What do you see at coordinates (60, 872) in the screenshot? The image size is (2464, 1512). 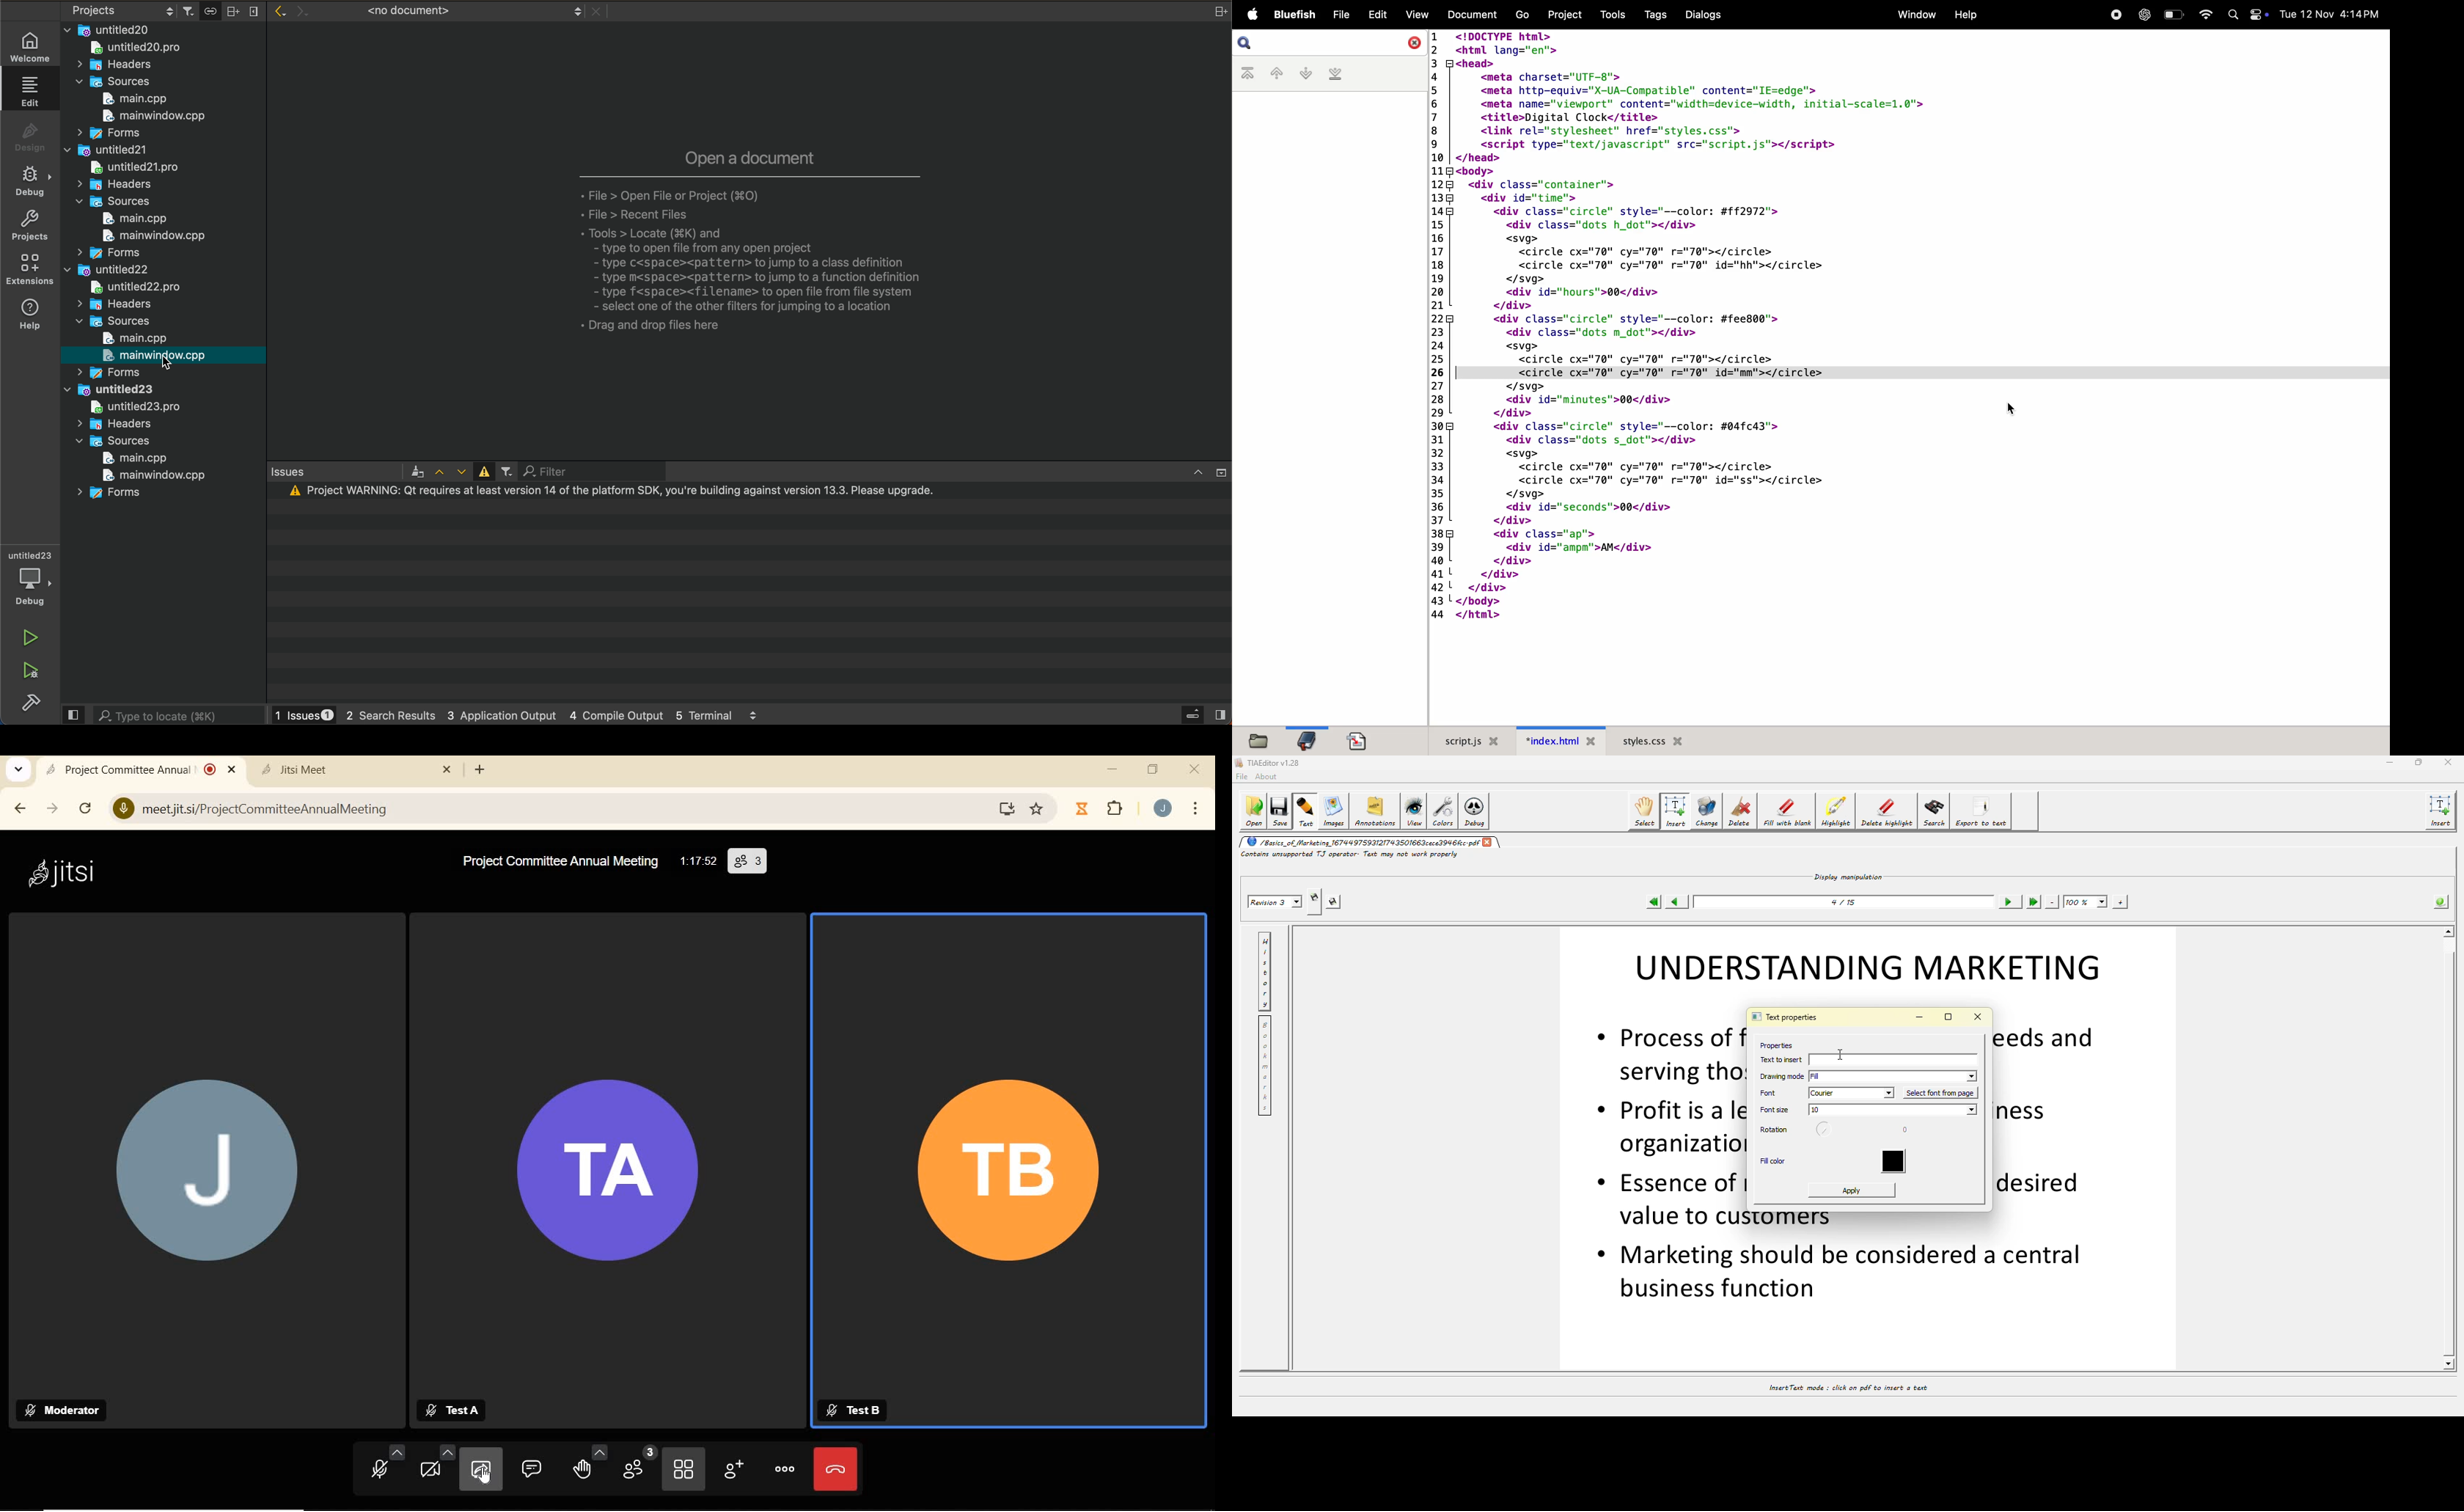 I see `jitsi` at bounding box center [60, 872].